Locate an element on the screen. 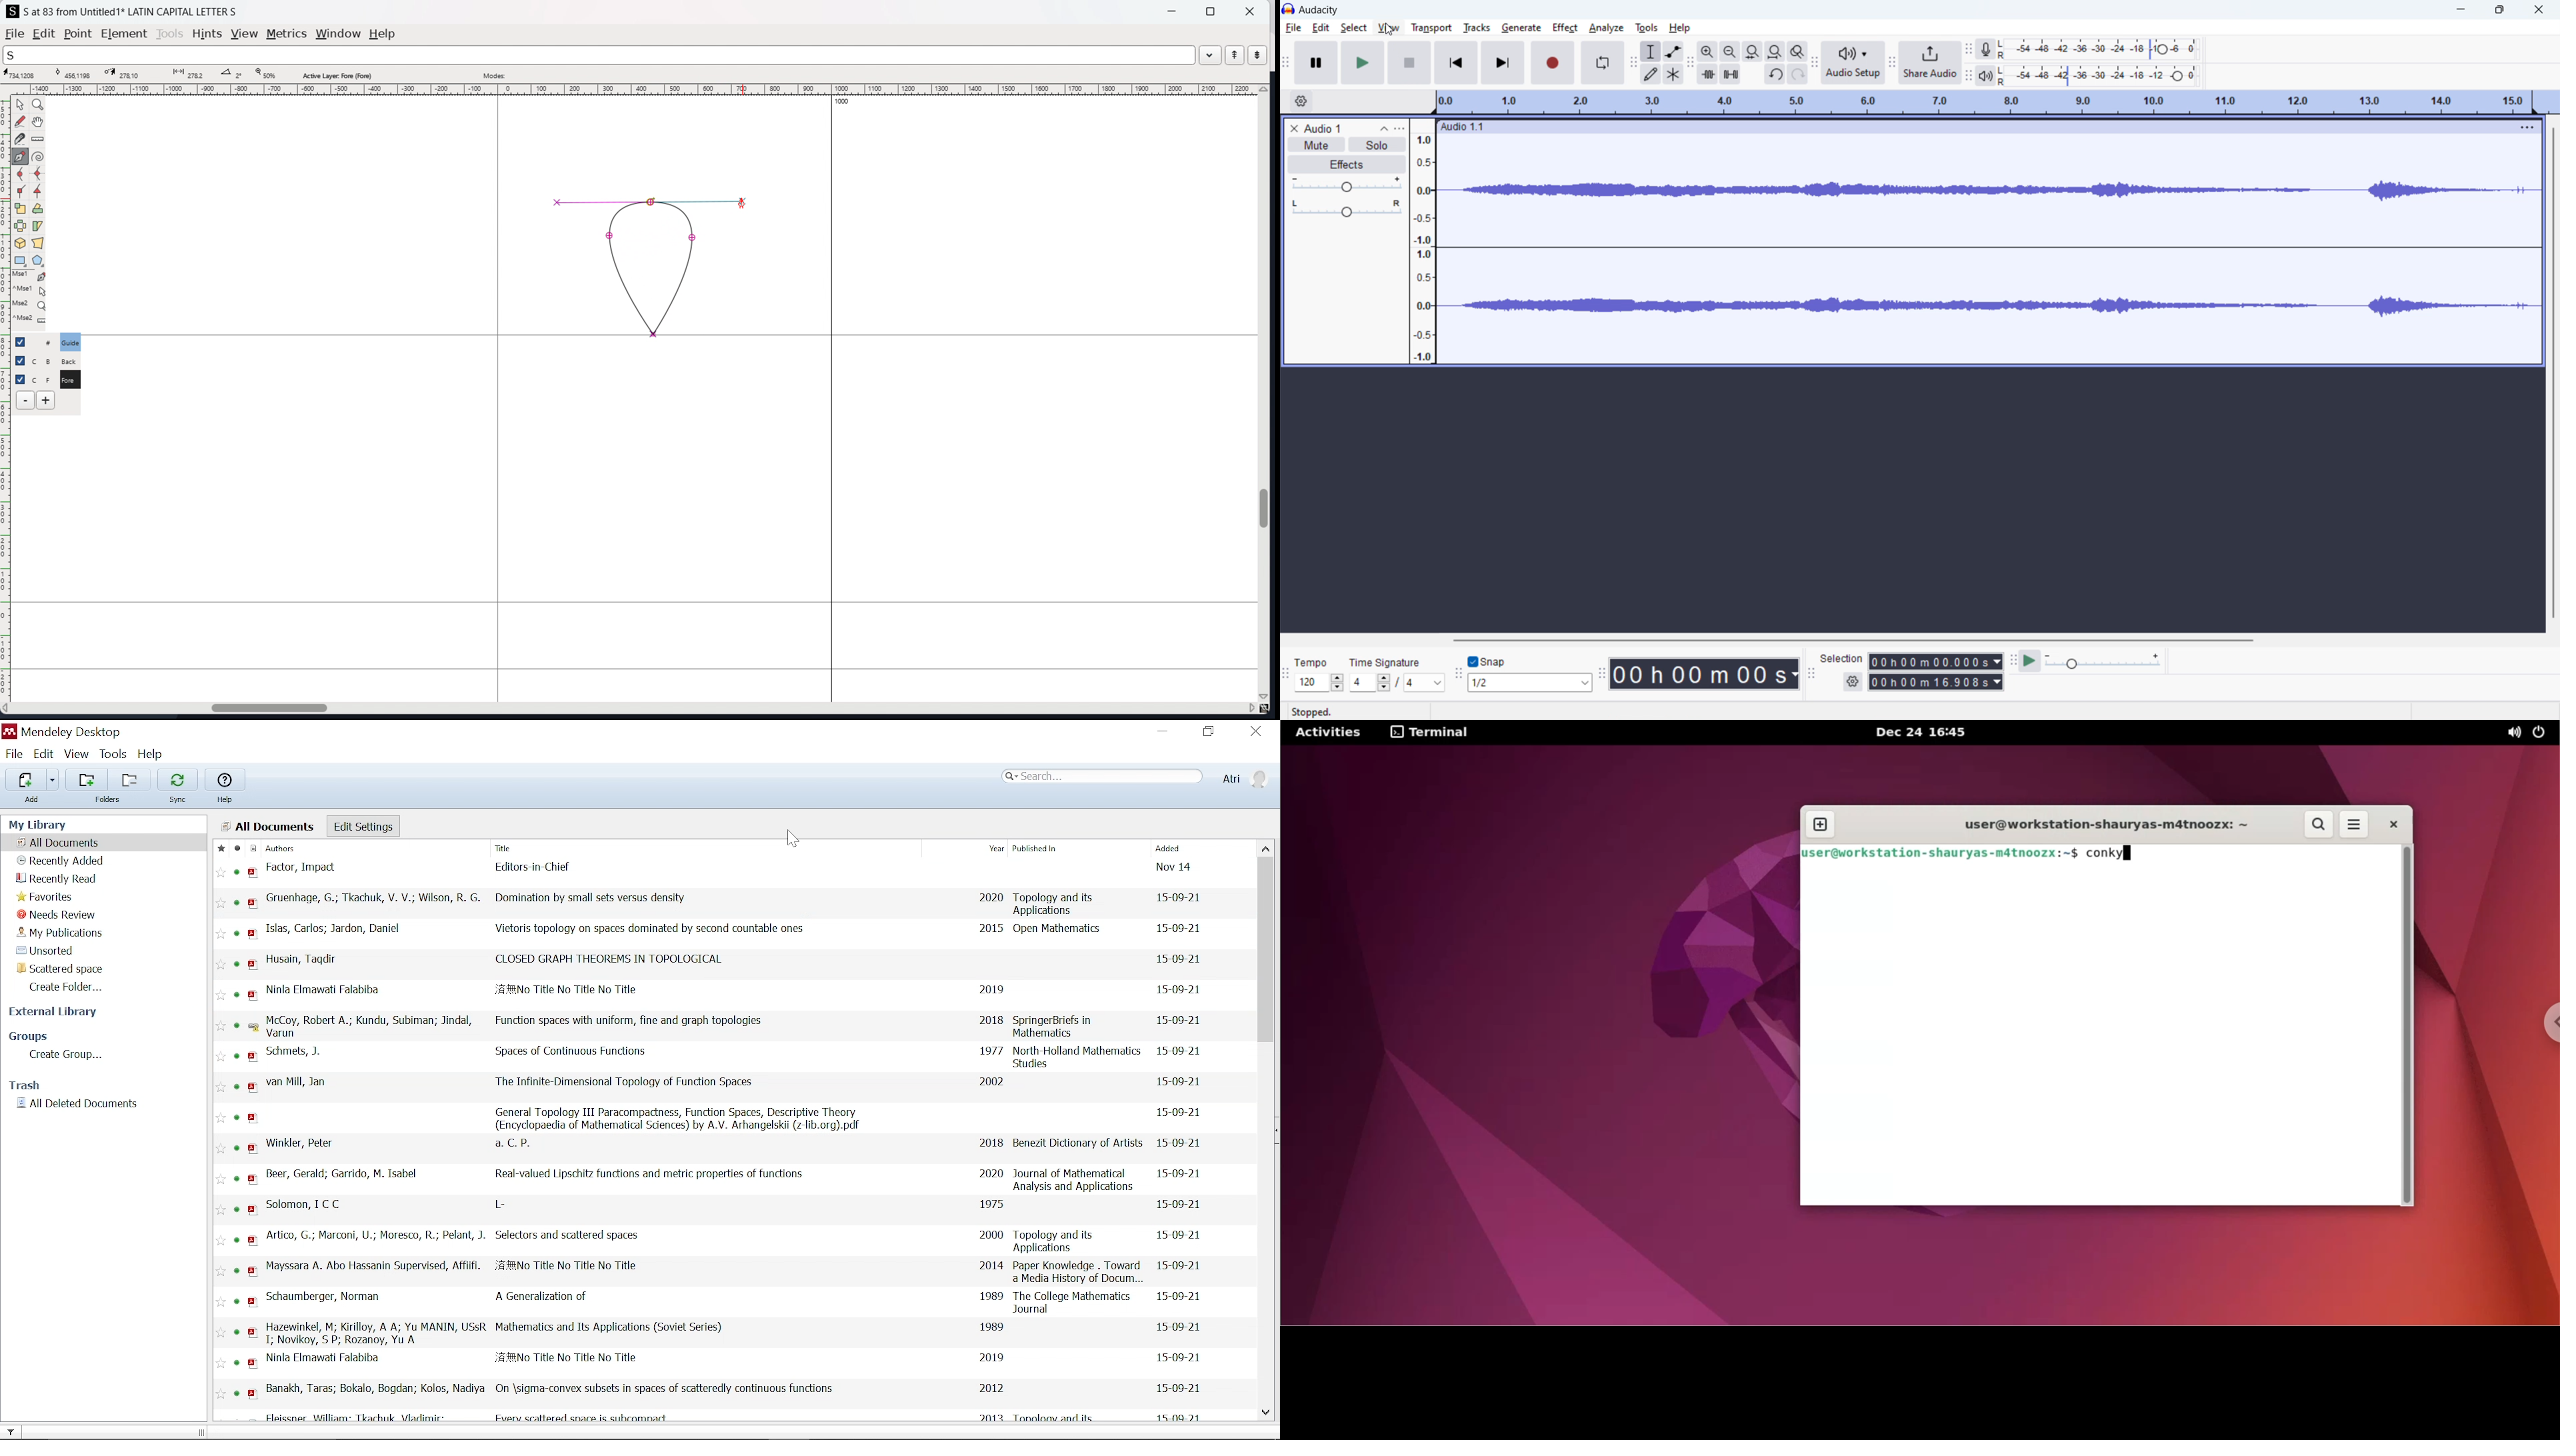  playback level is located at coordinates (2103, 75).